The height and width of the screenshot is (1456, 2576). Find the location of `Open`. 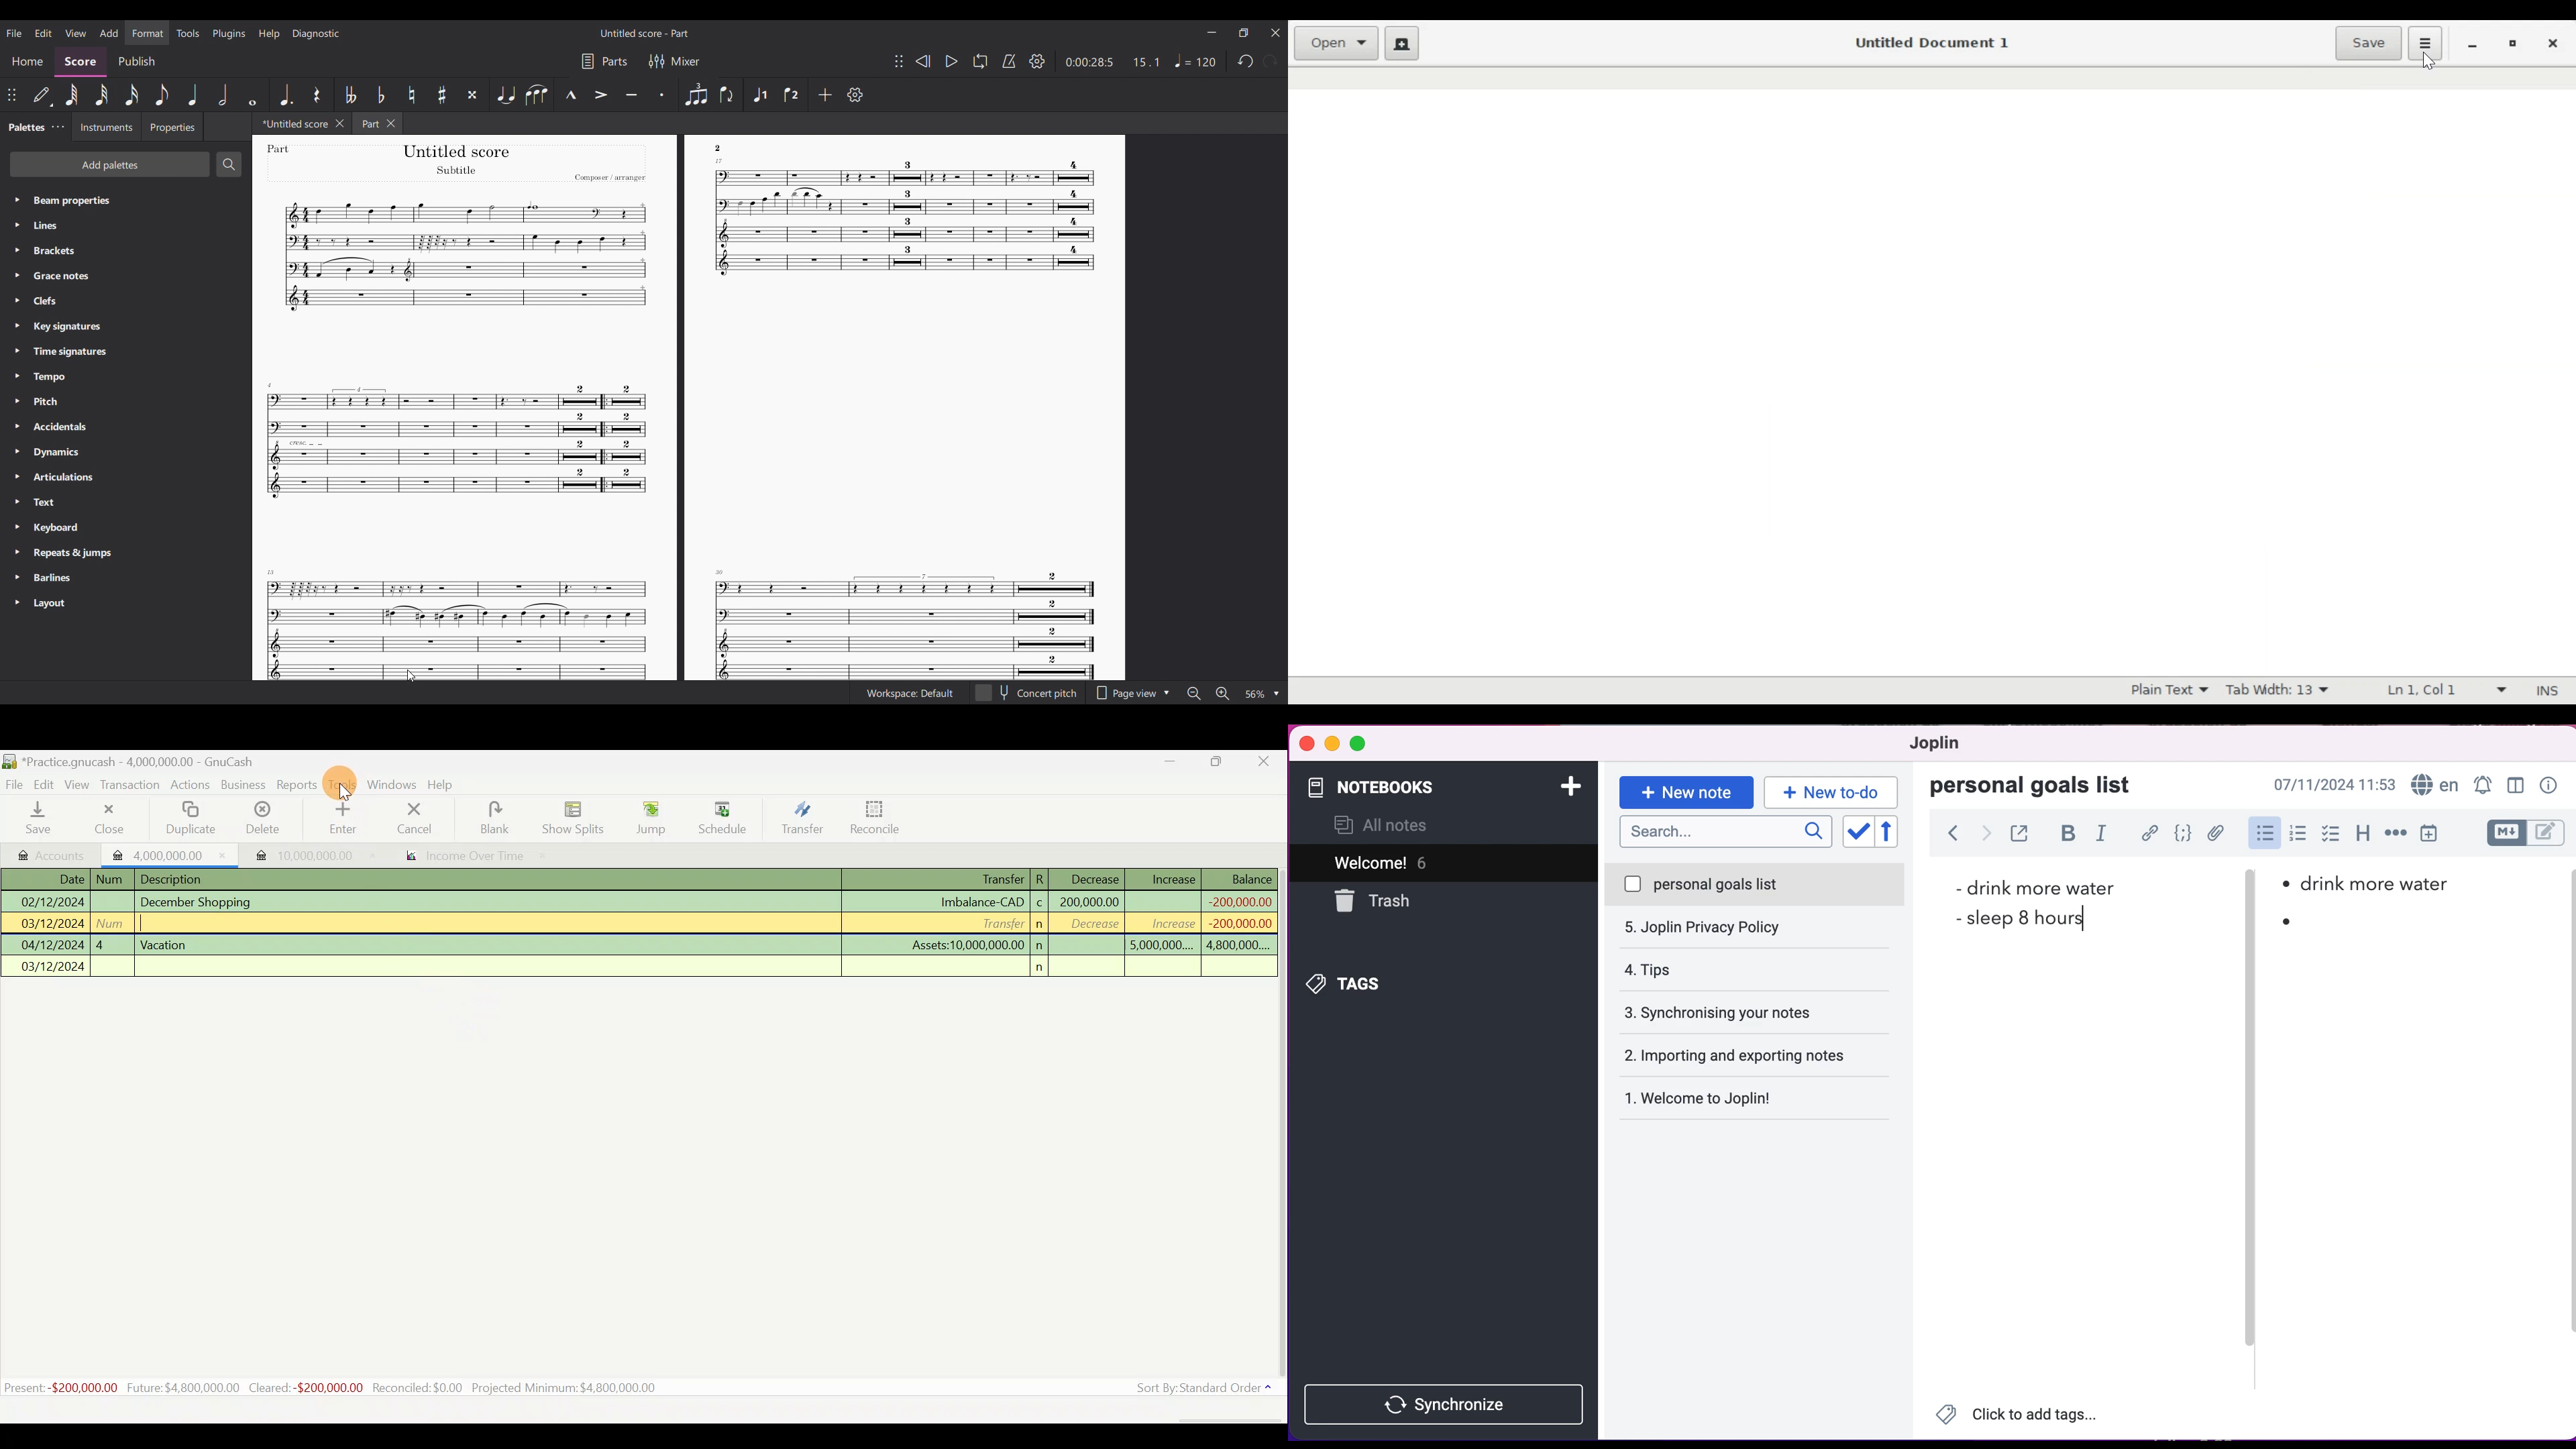

Open is located at coordinates (1336, 42).